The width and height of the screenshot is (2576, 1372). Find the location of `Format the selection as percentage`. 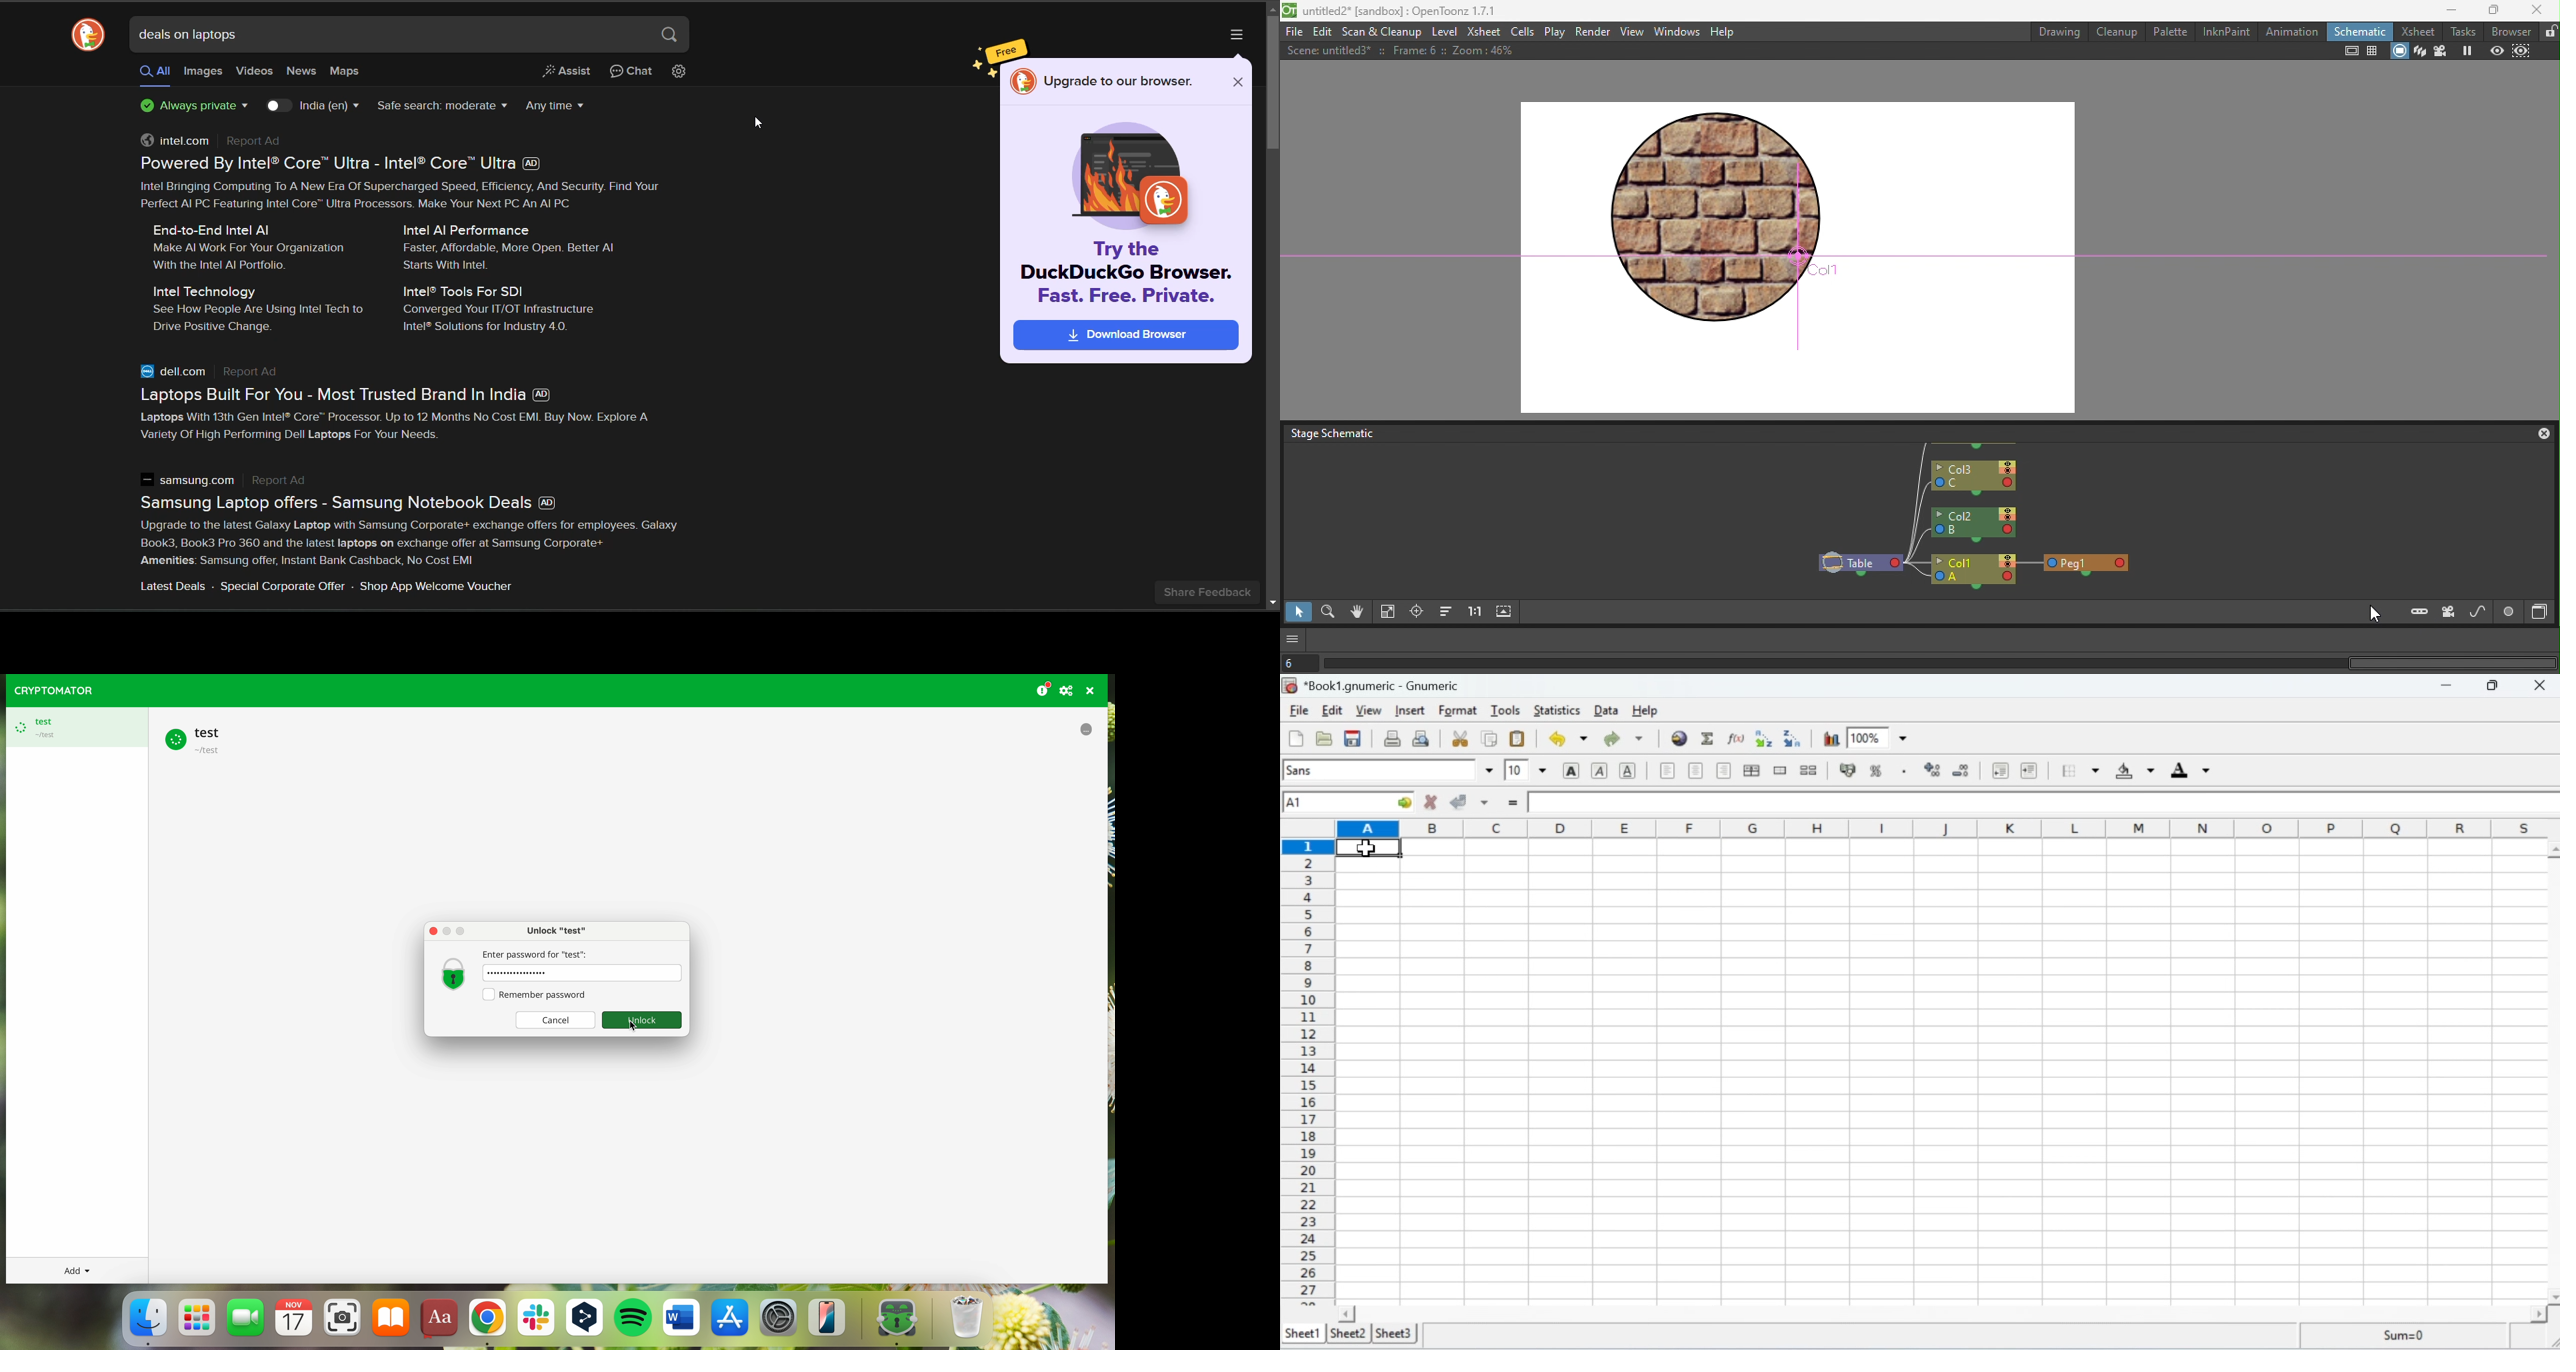

Format the selection as percentage is located at coordinates (1886, 771).